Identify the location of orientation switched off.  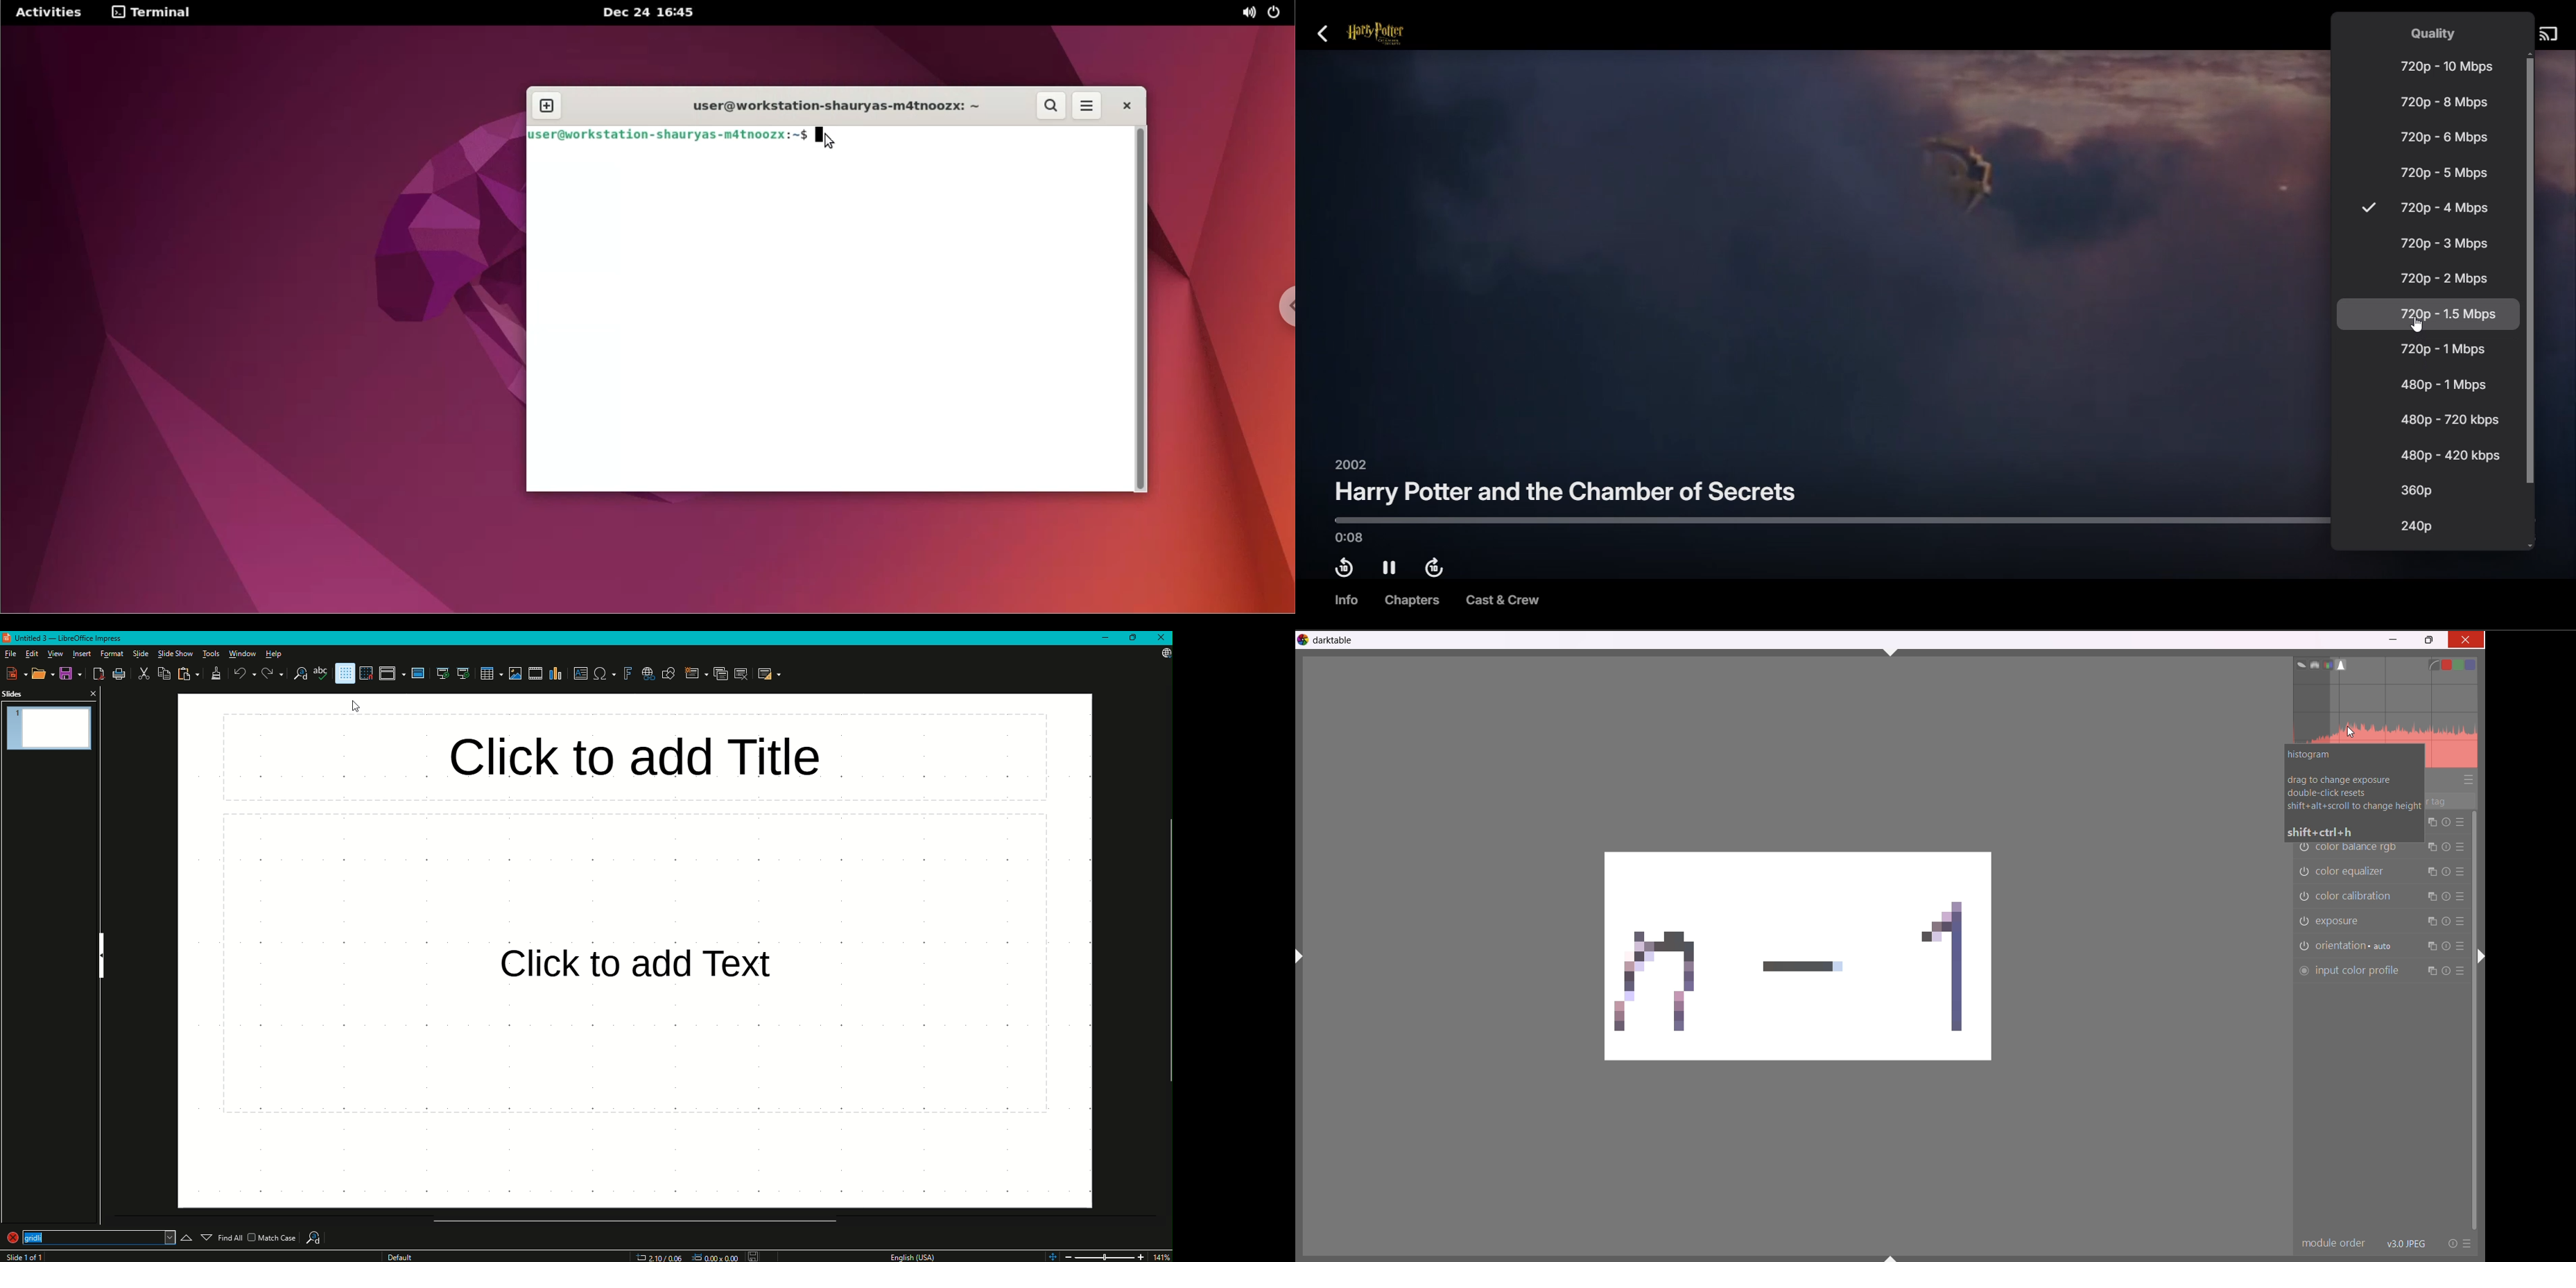
(2303, 946).